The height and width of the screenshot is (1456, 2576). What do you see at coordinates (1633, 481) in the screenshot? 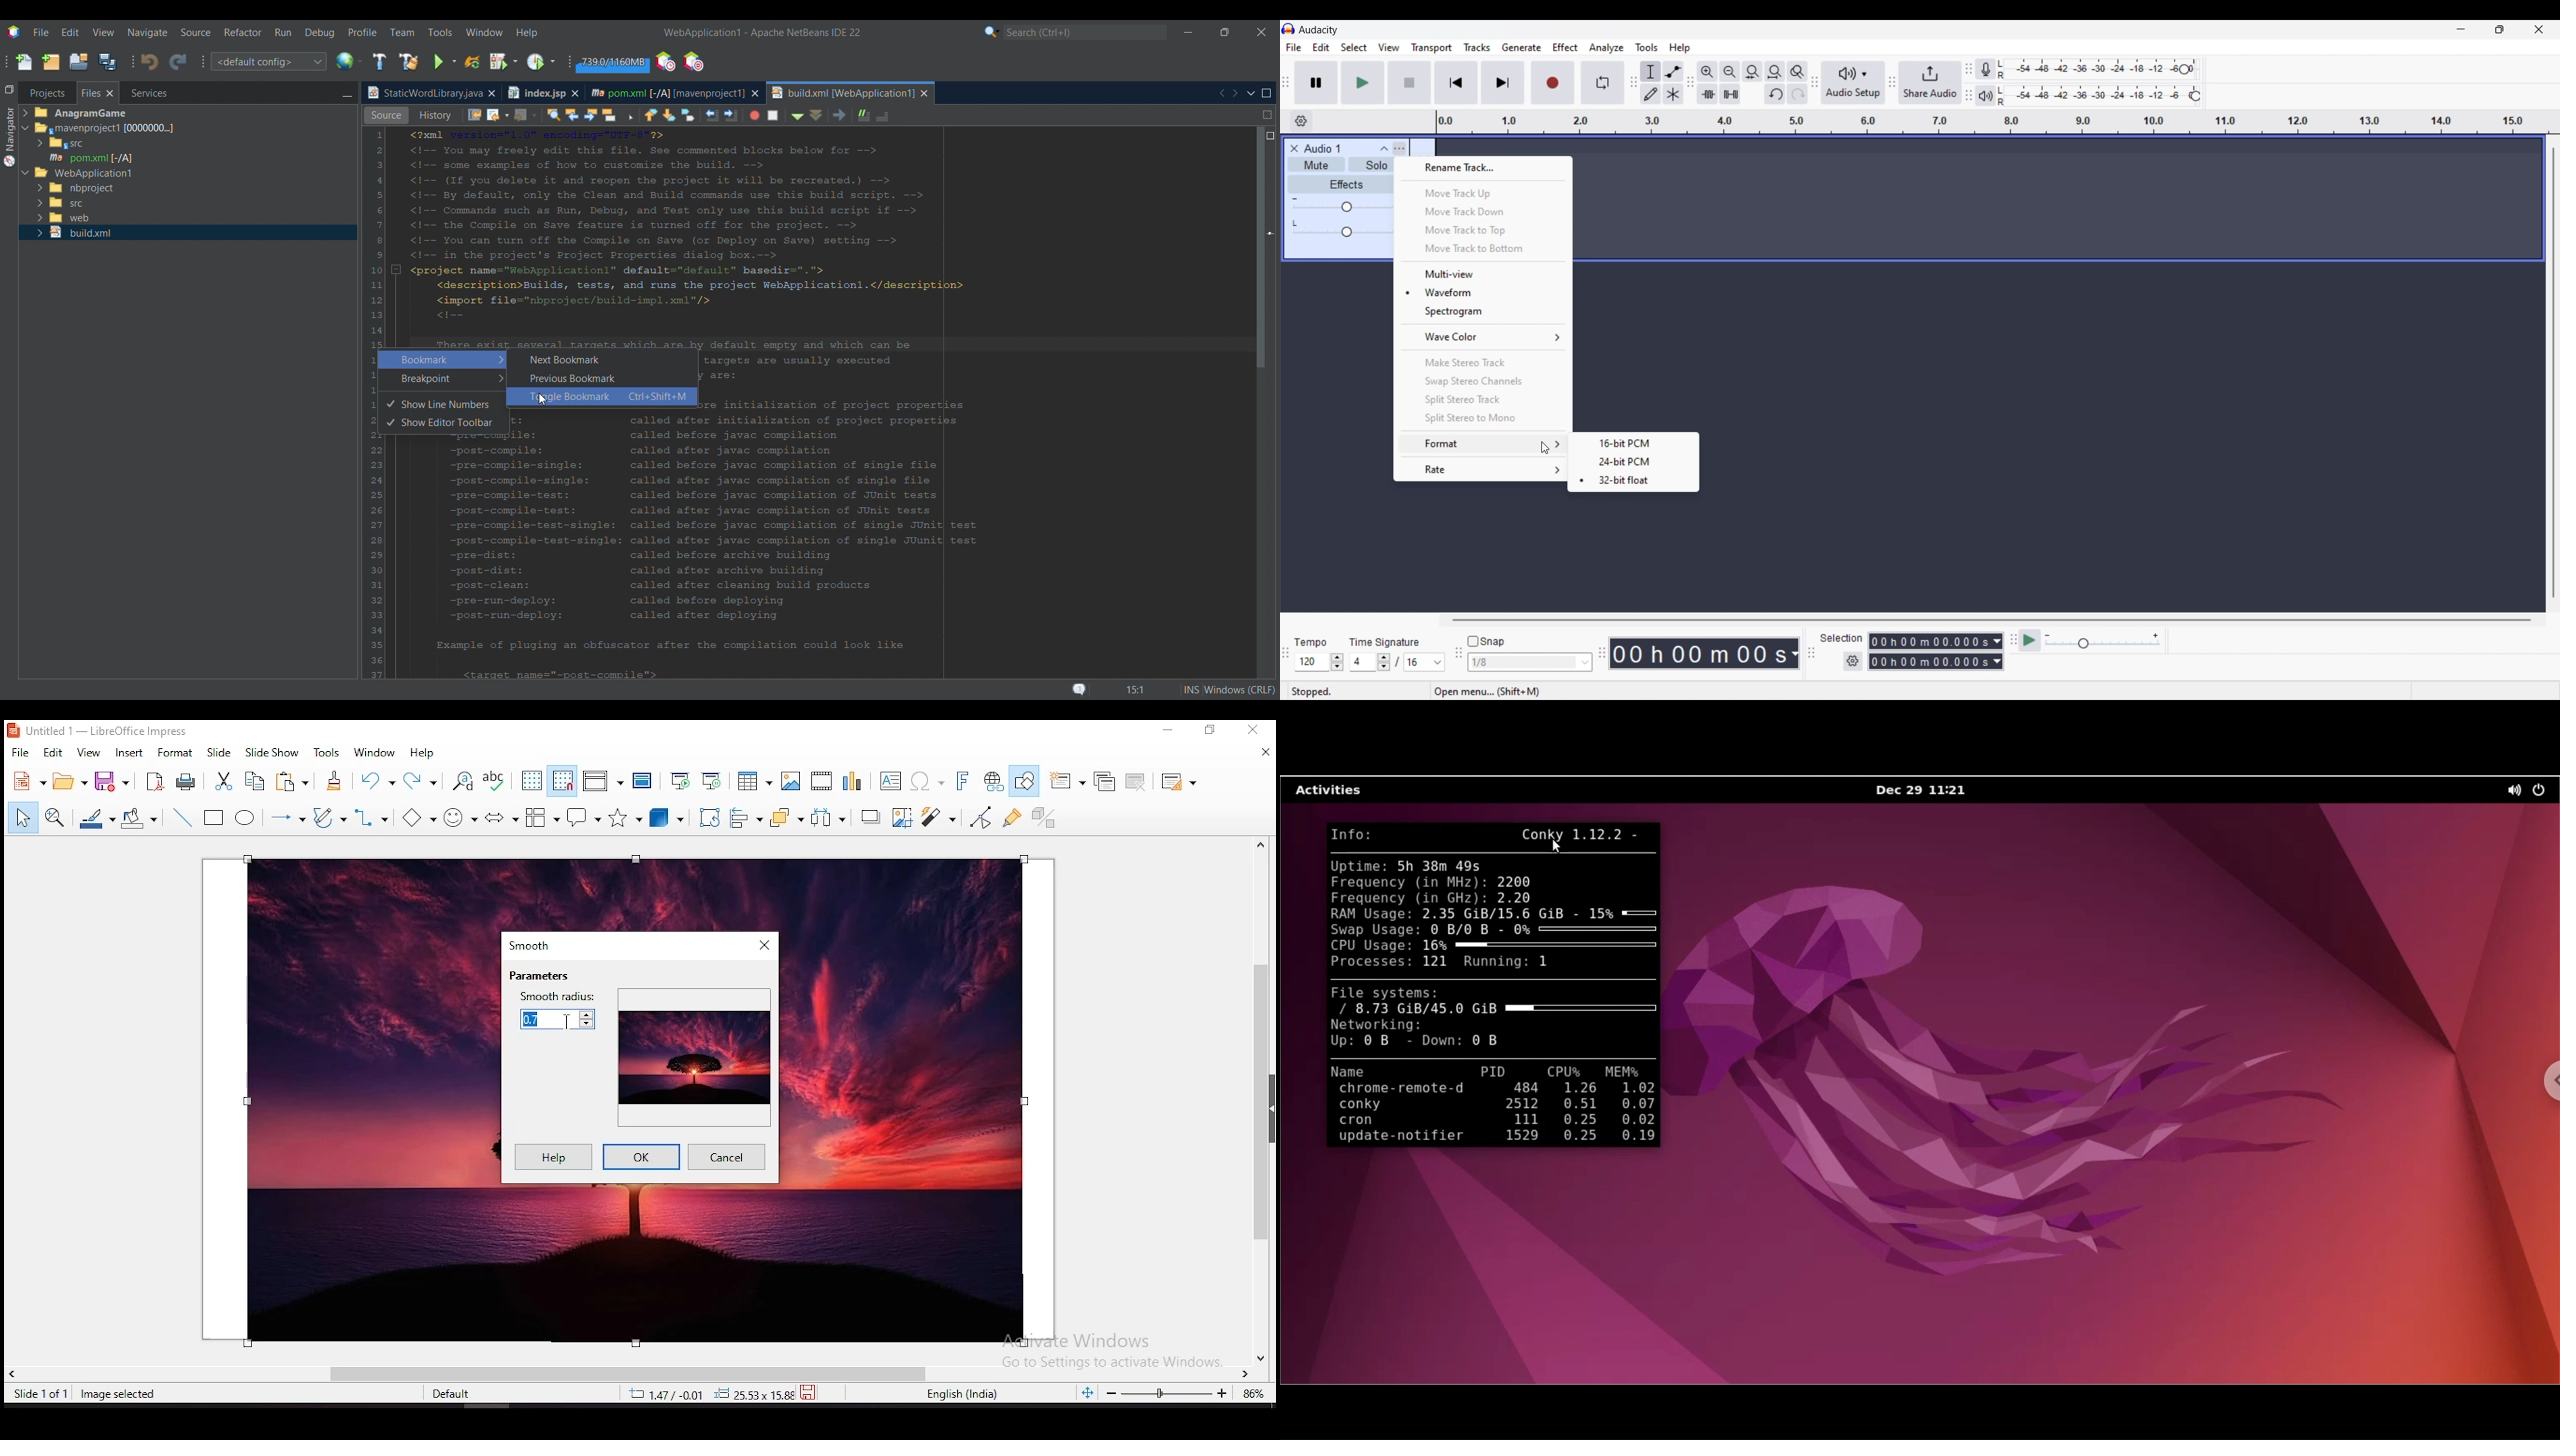
I see `32 bit format option` at bounding box center [1633, 481].